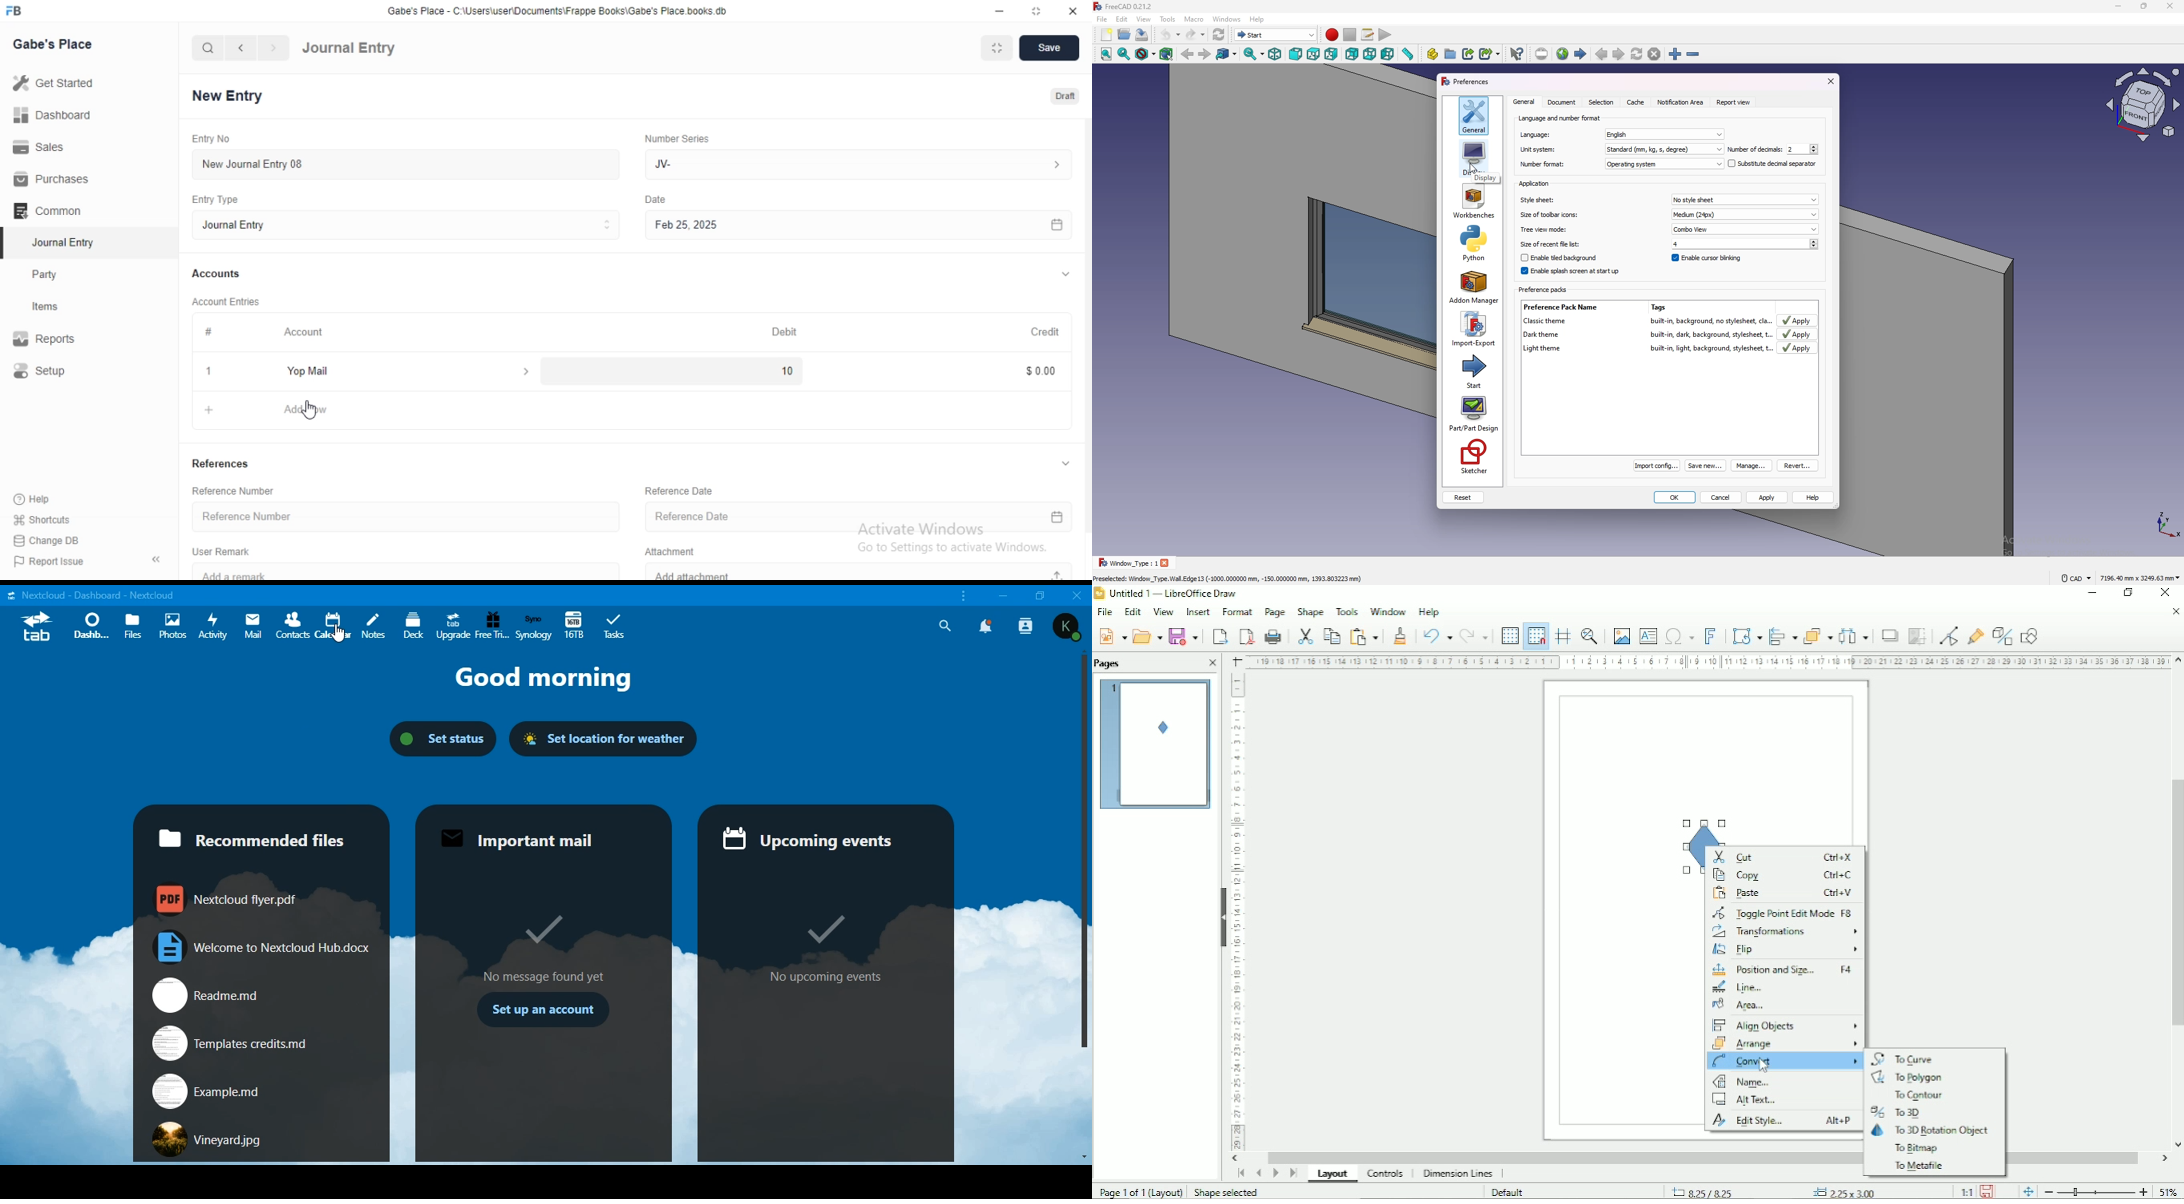  I want to click on deck, so click(415, 626).